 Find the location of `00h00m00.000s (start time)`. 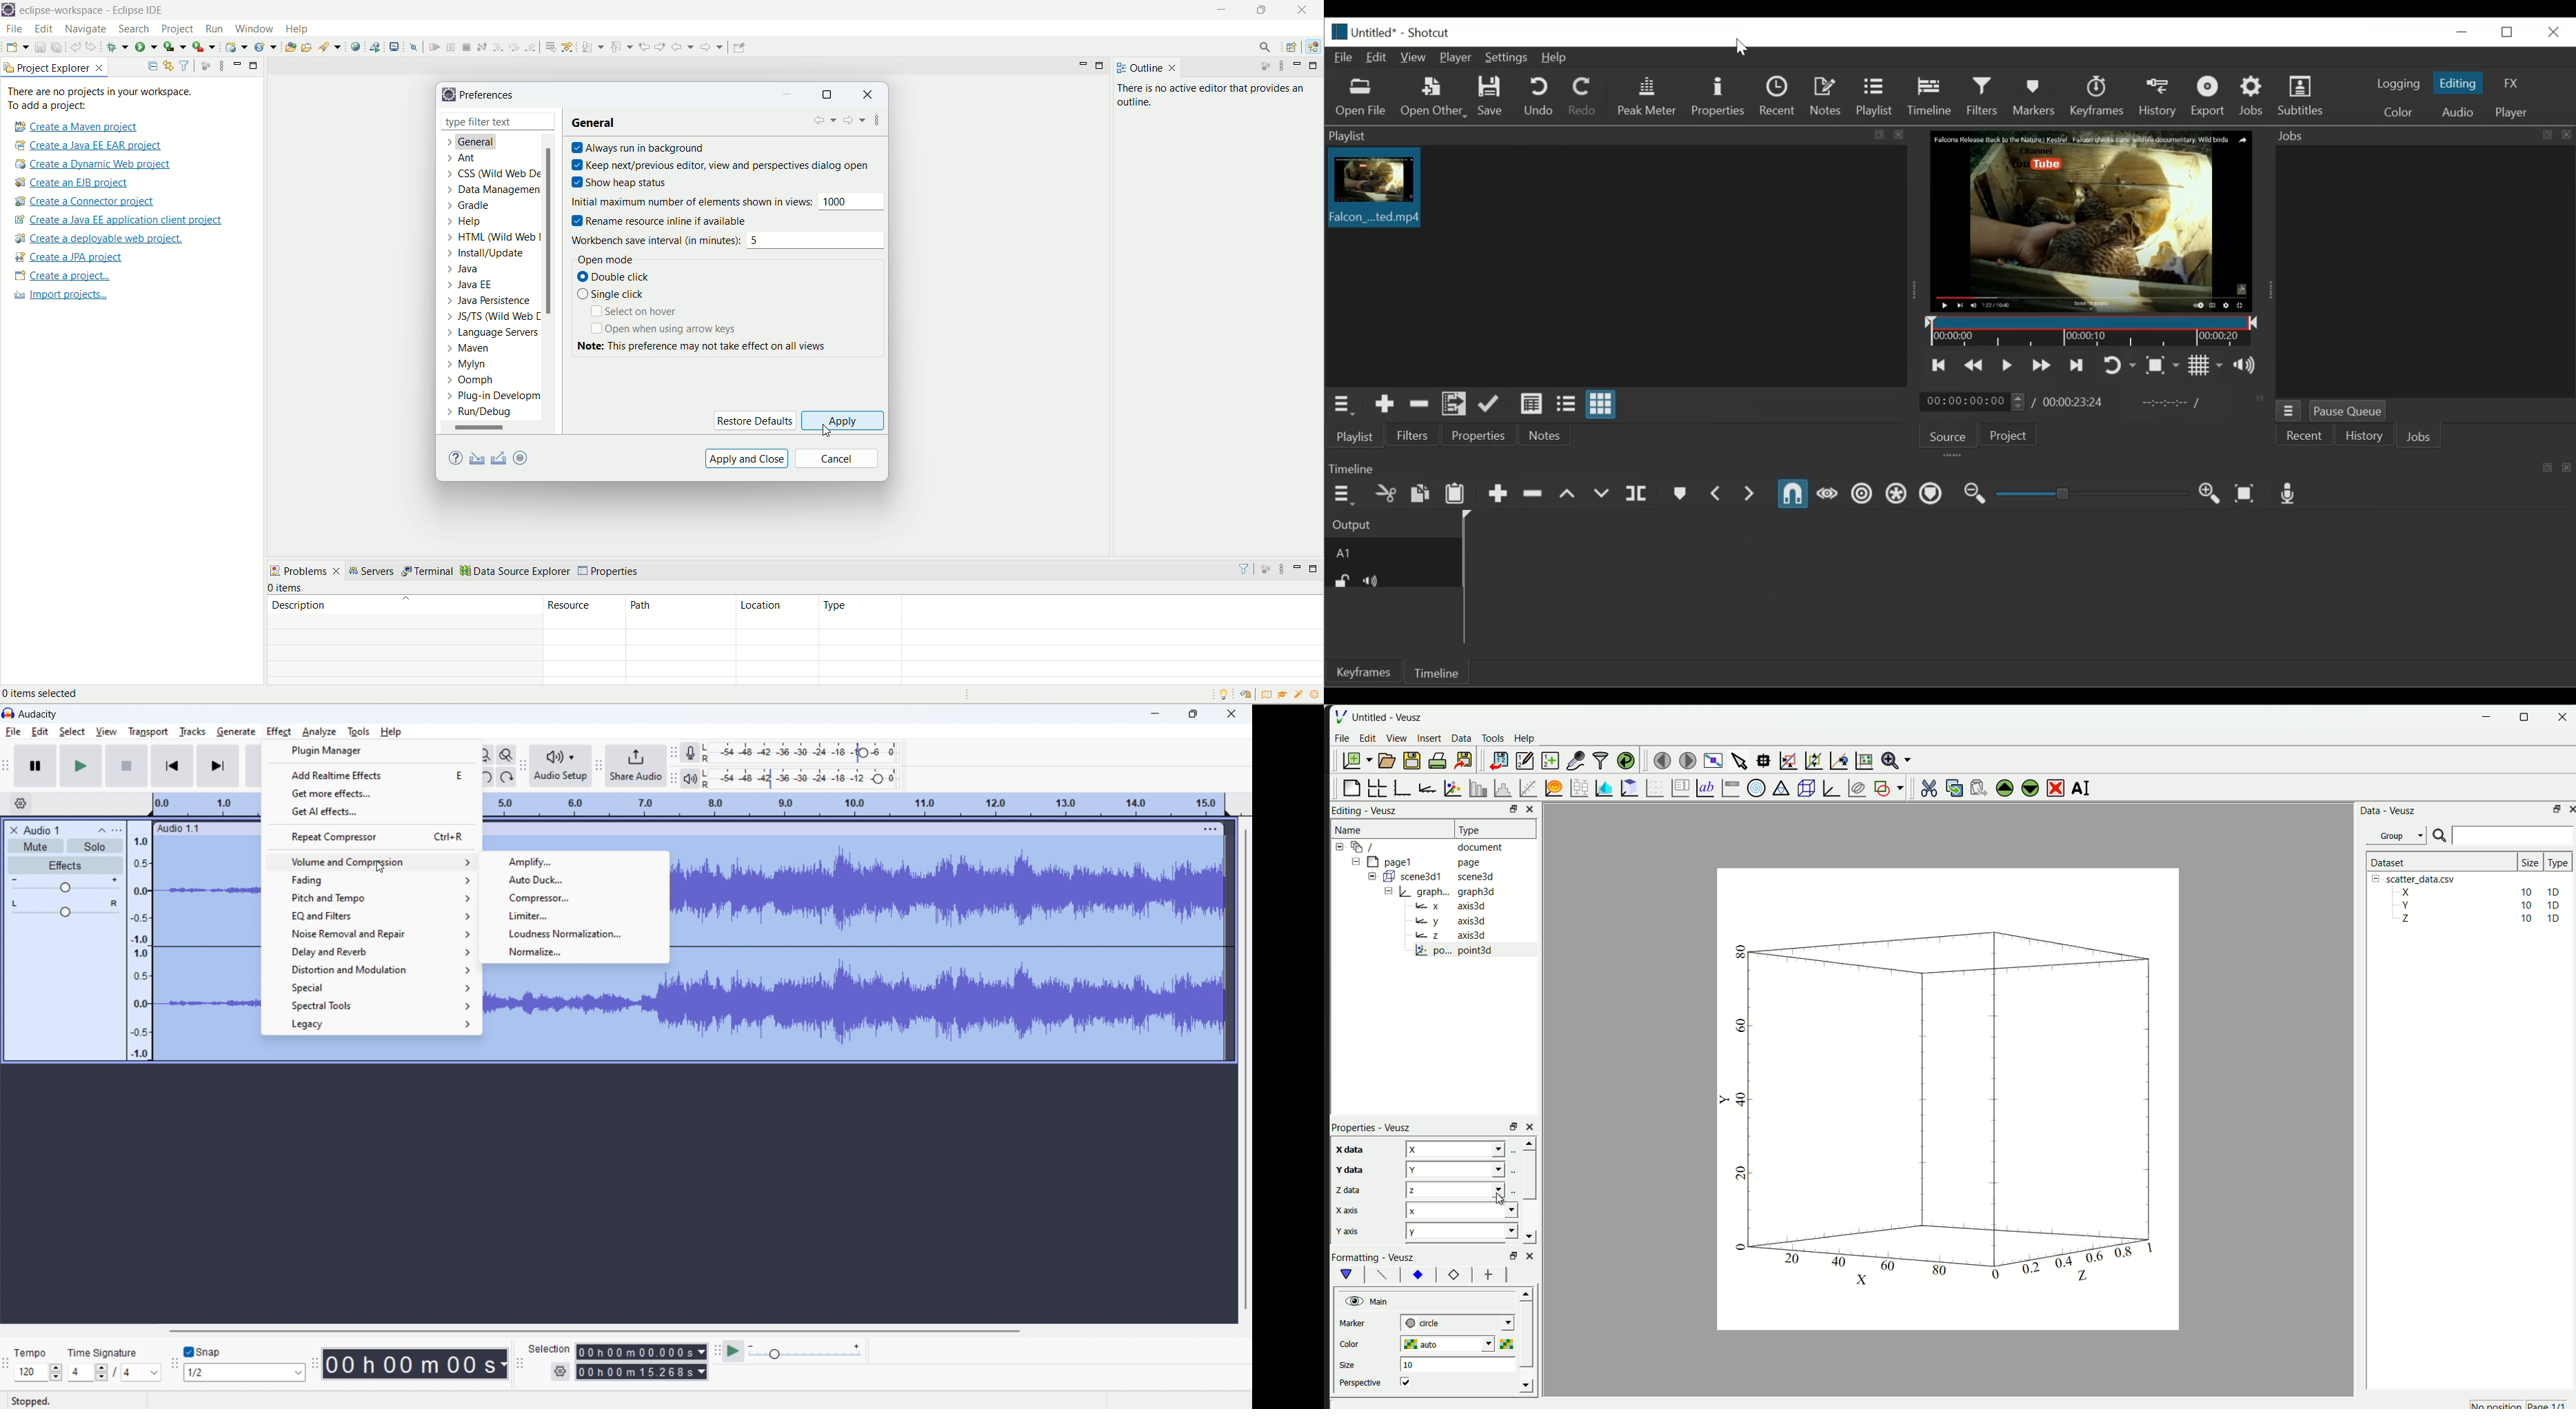

00h00m00.000s (start time) is located at coordinates (641, 1348).